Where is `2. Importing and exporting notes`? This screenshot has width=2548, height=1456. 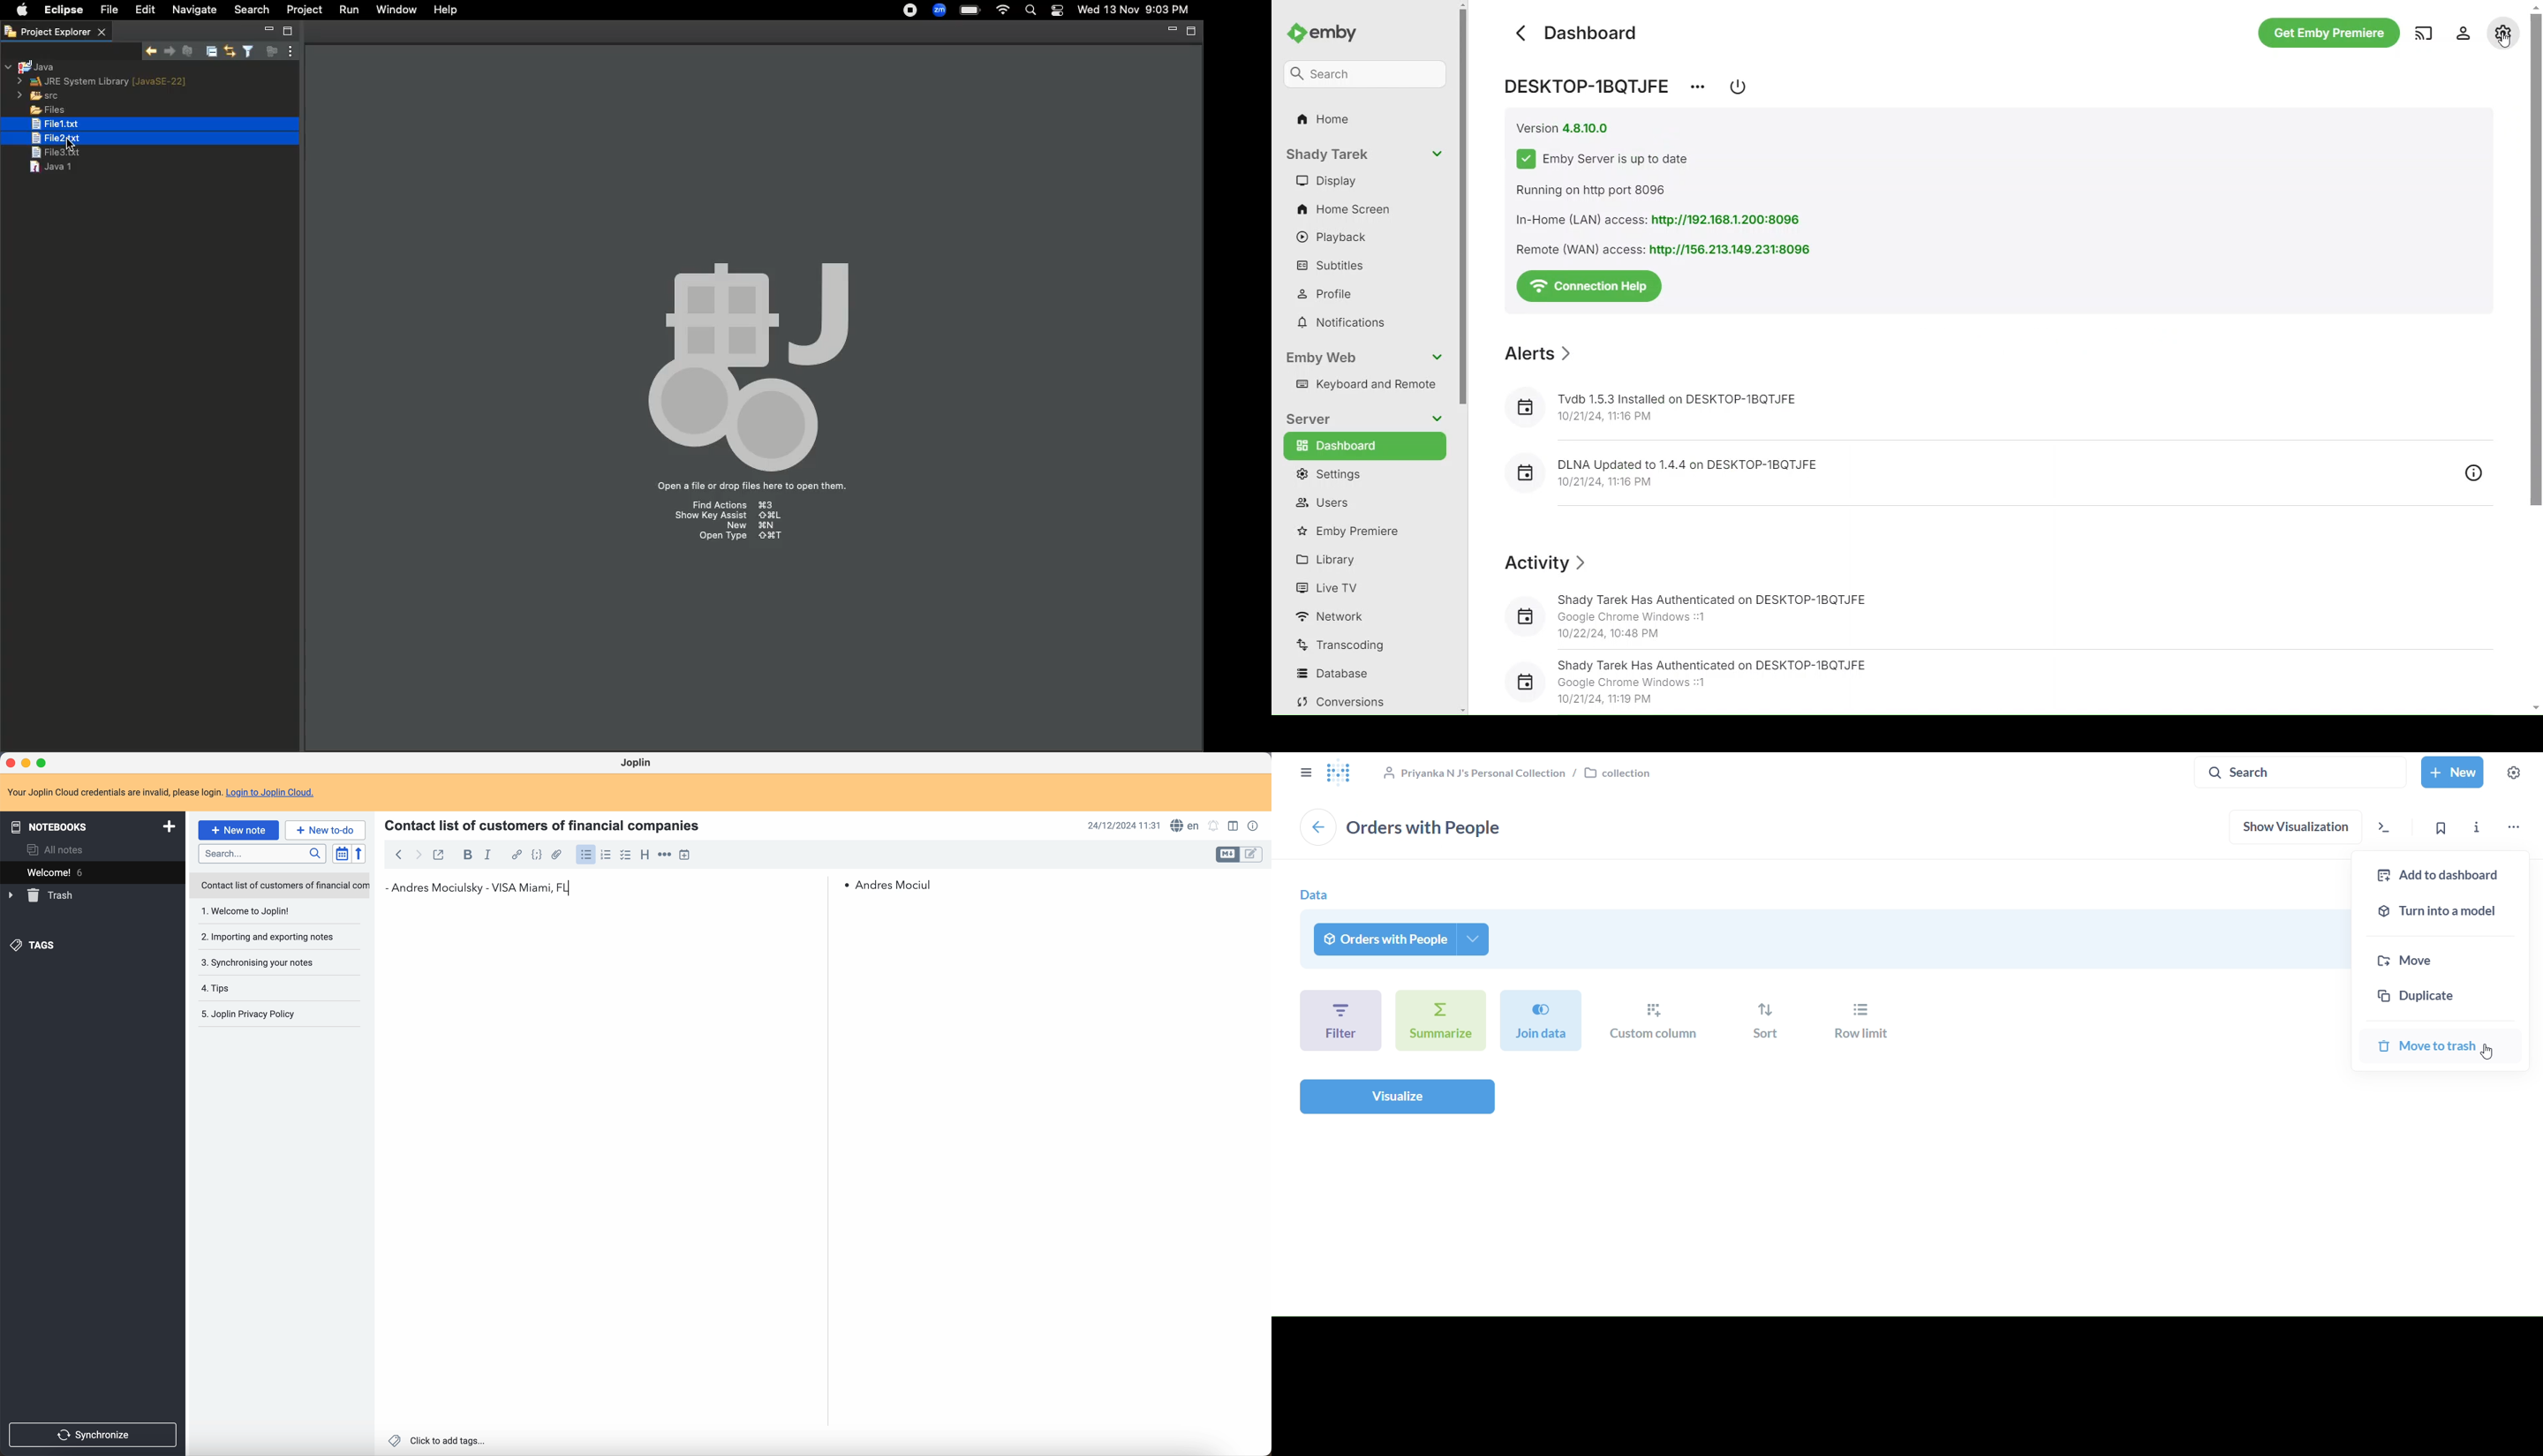
2. Importing and exporting notes is located at coordinates (270, 938).